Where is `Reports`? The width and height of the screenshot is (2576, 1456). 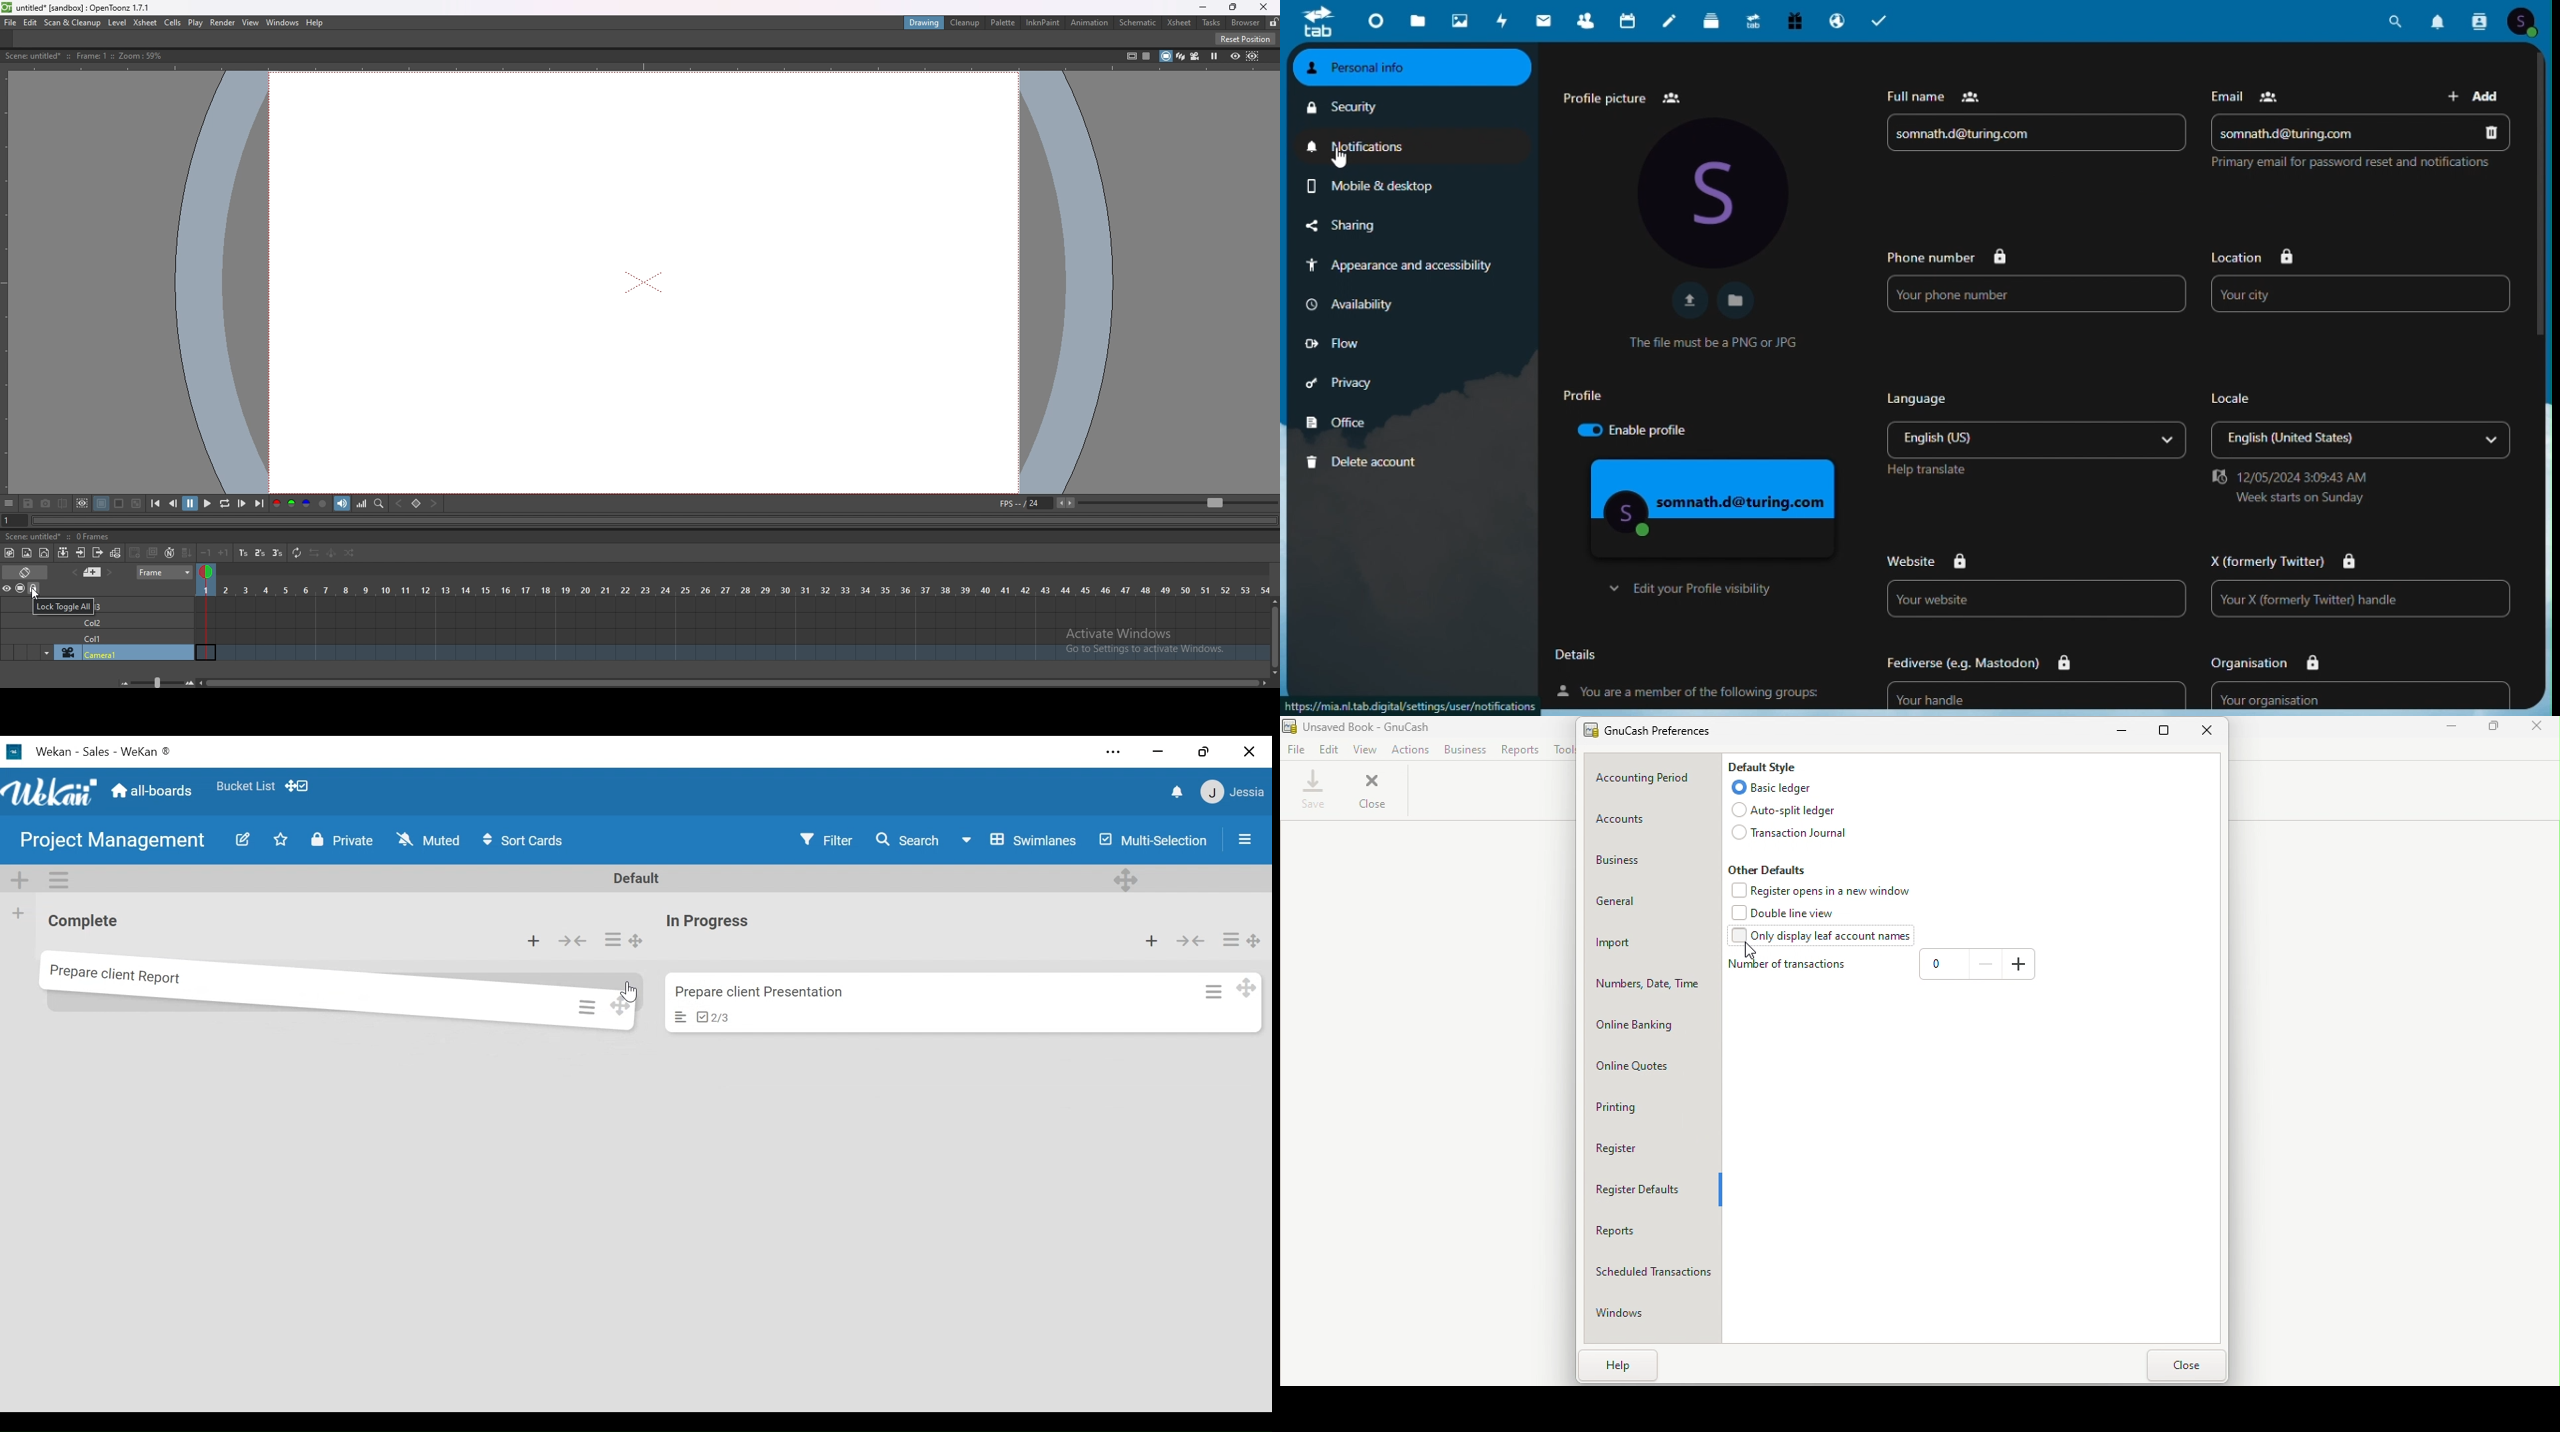 Reports is located at coordinates (1651, 1230).